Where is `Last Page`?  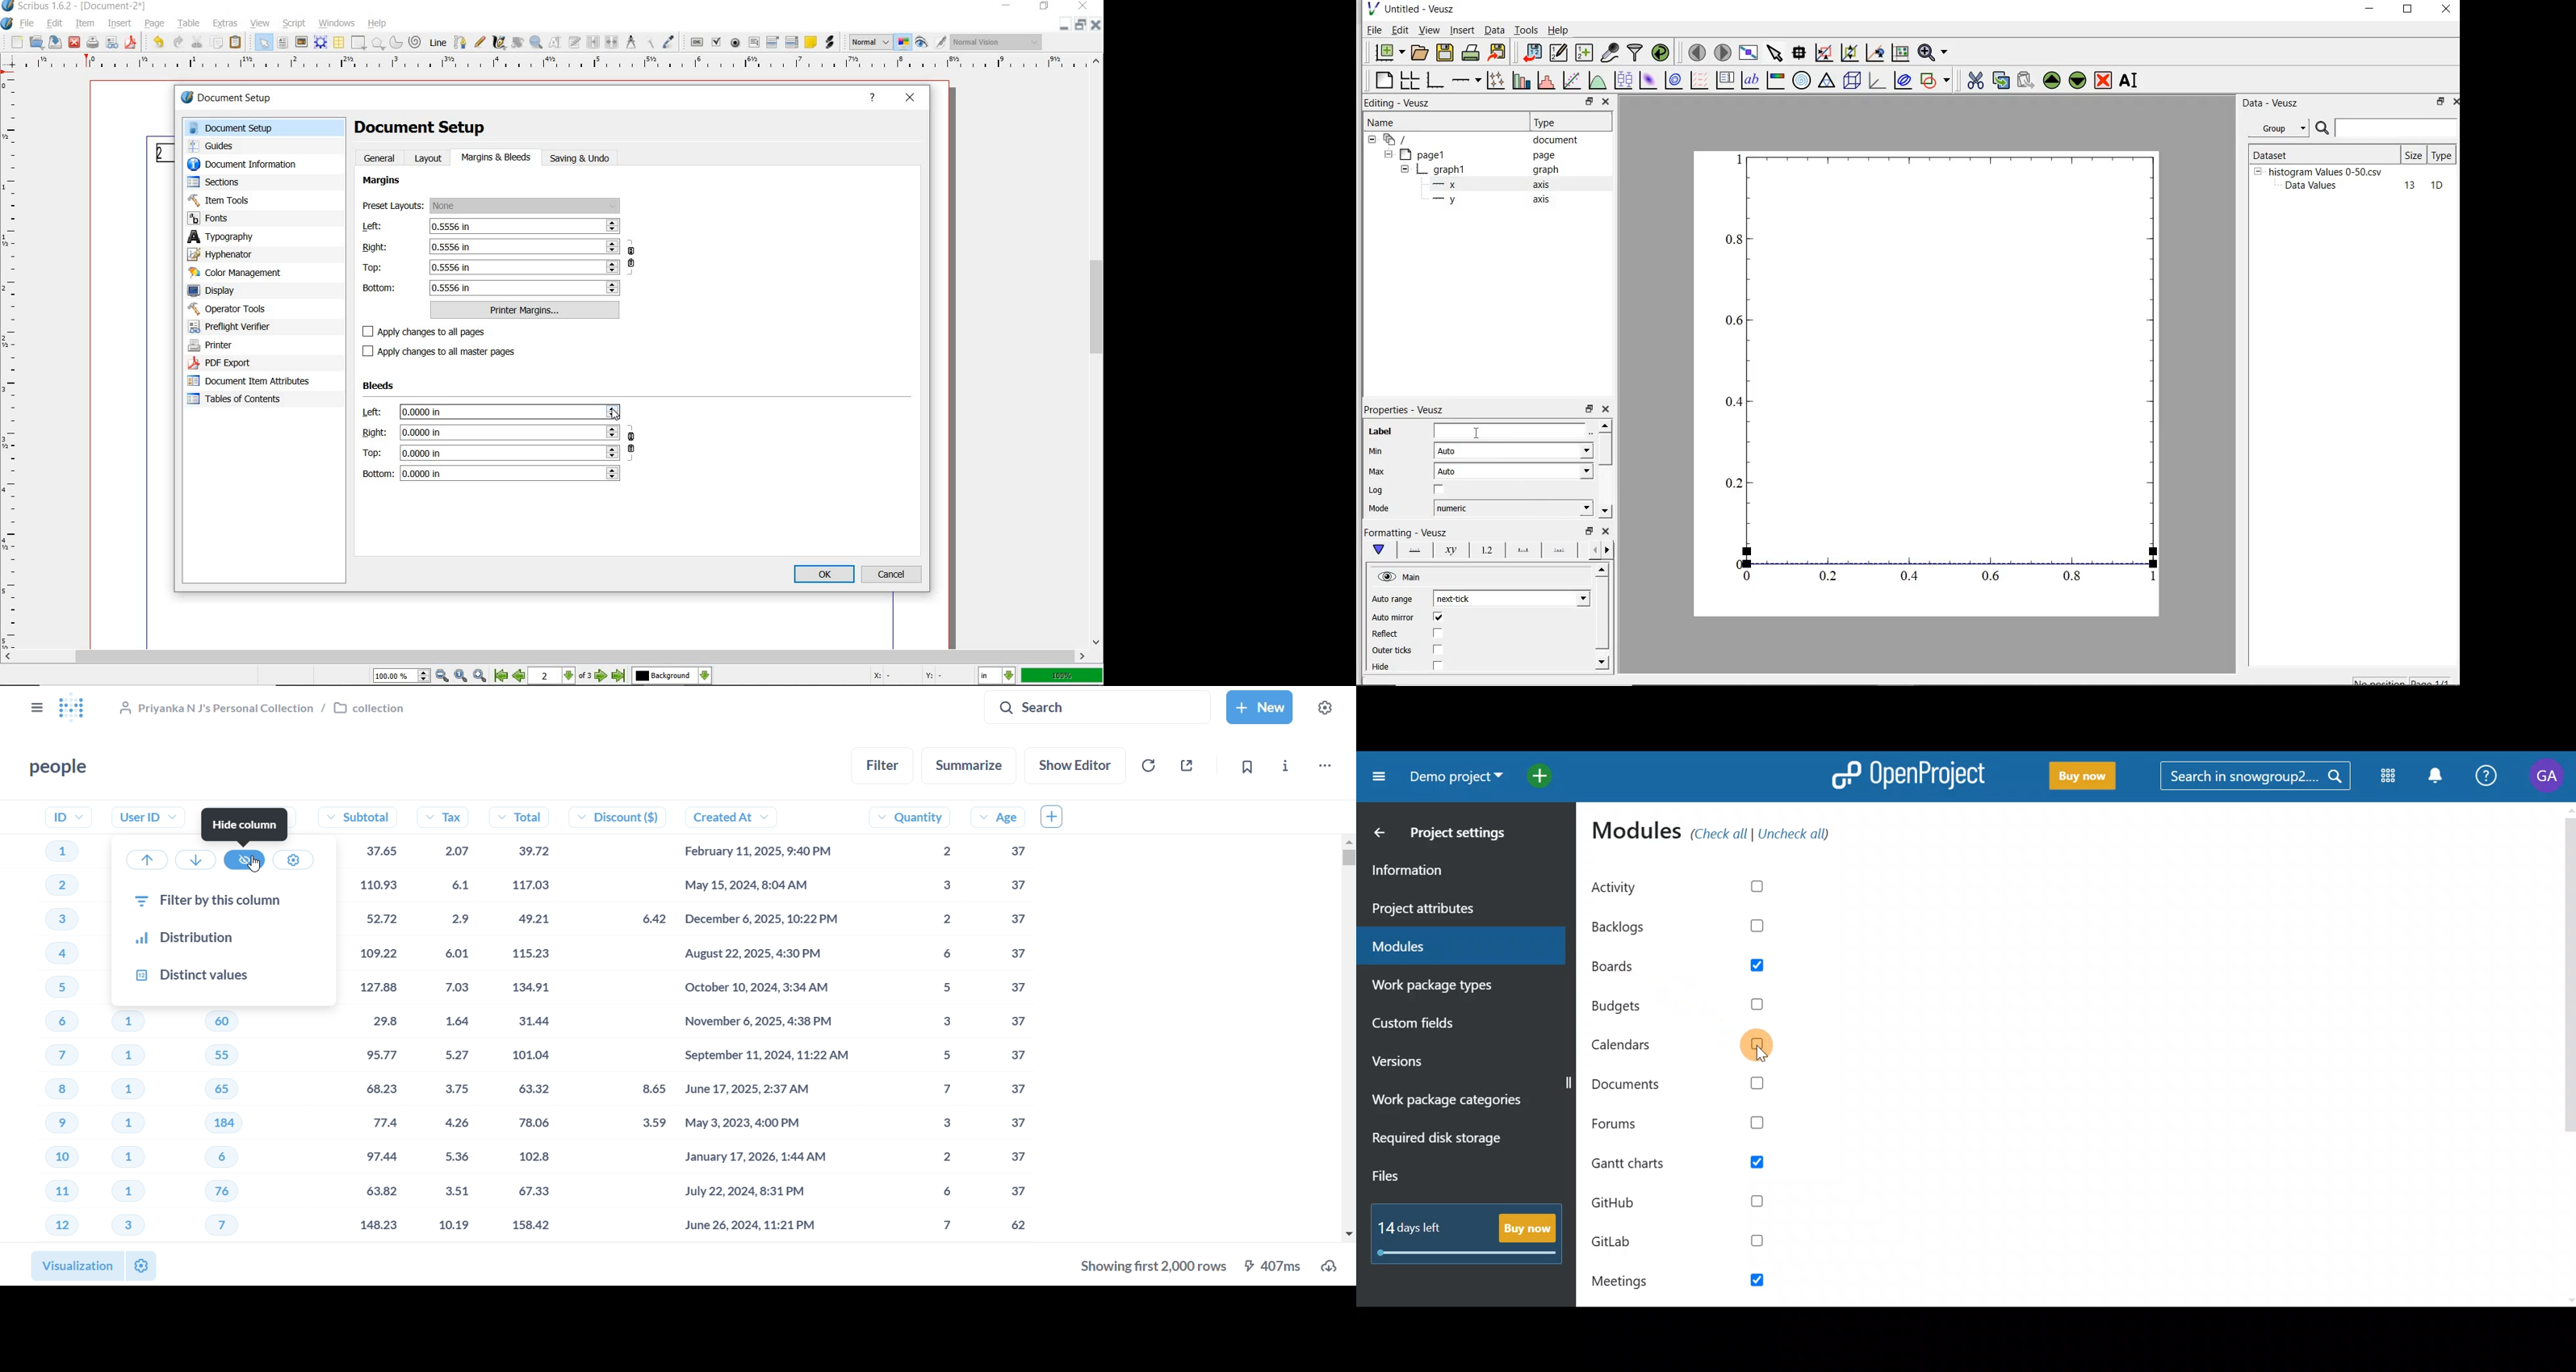 Last Page is located at coordinates (620, 676).